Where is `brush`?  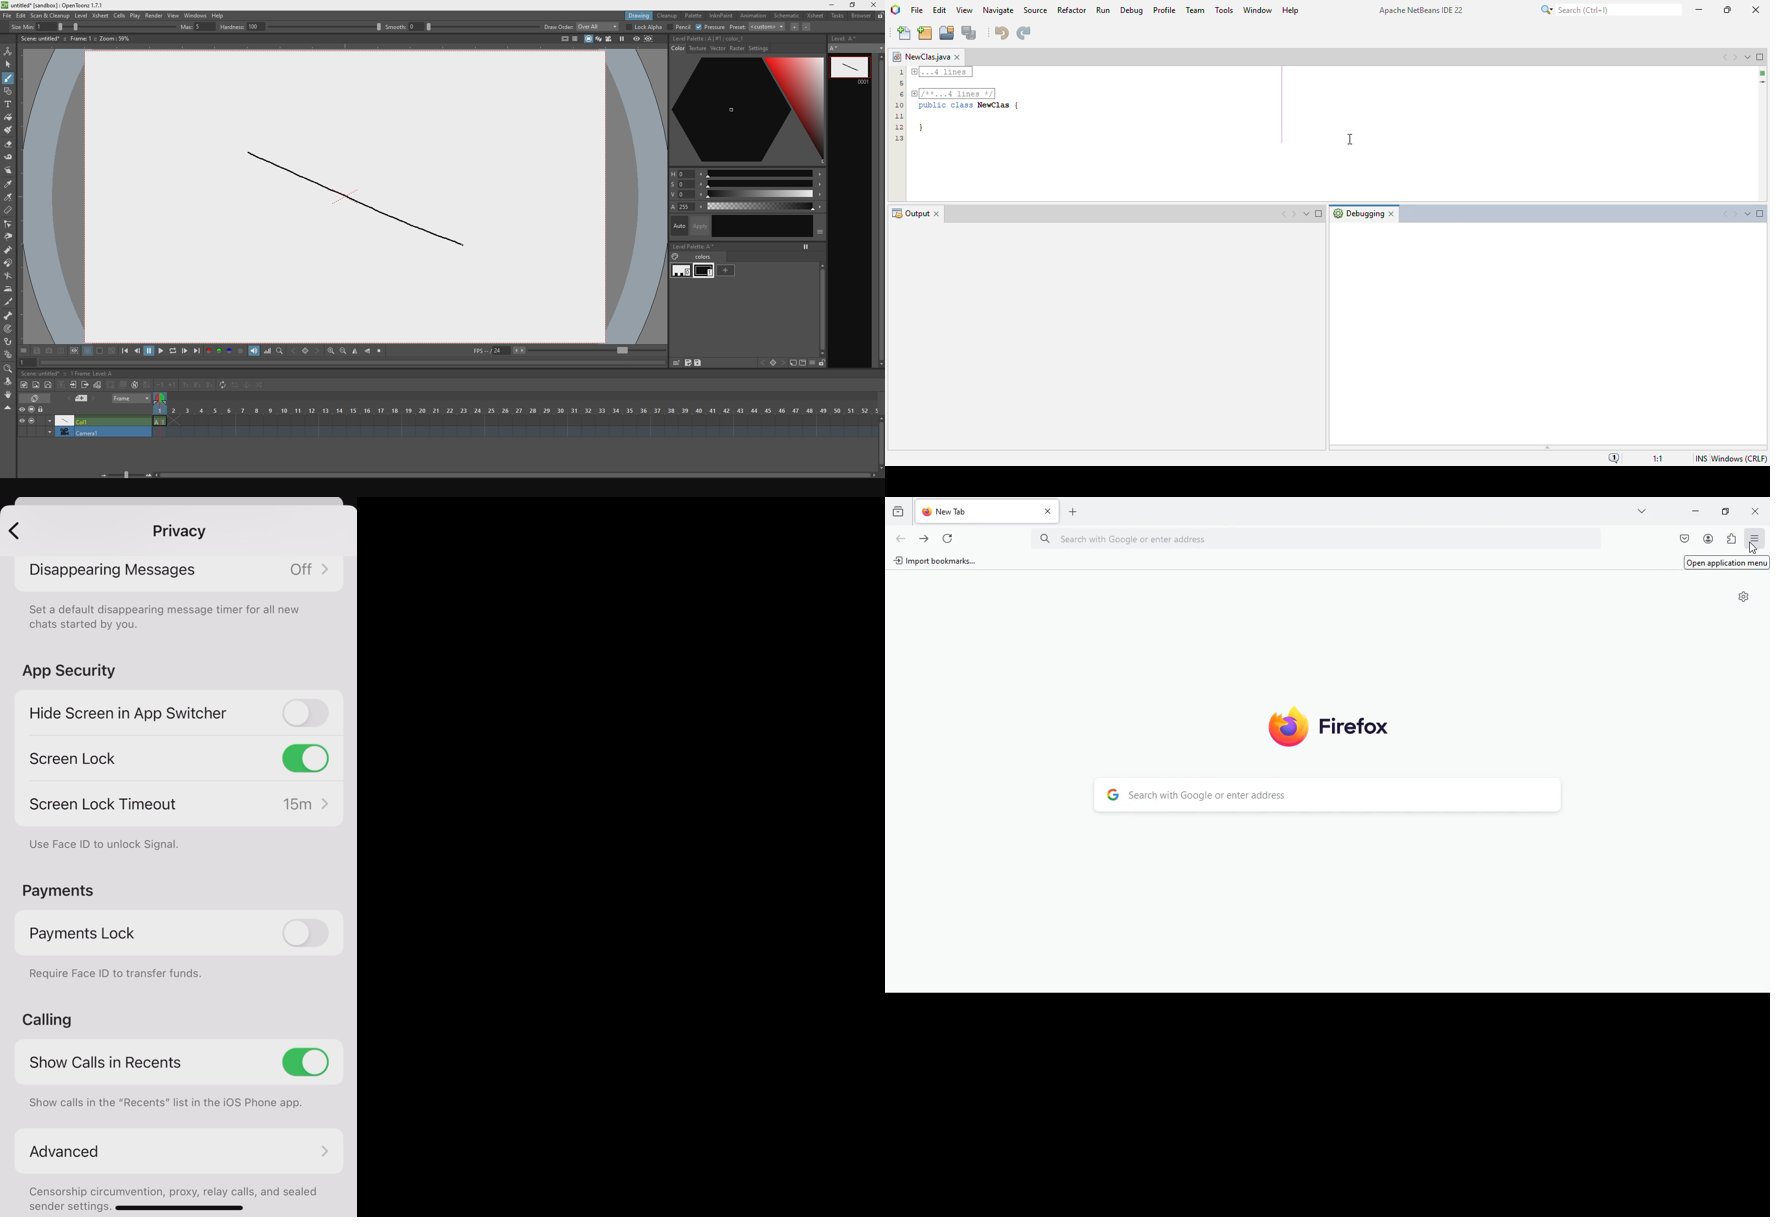 brush is located at coordinates (9, 130).